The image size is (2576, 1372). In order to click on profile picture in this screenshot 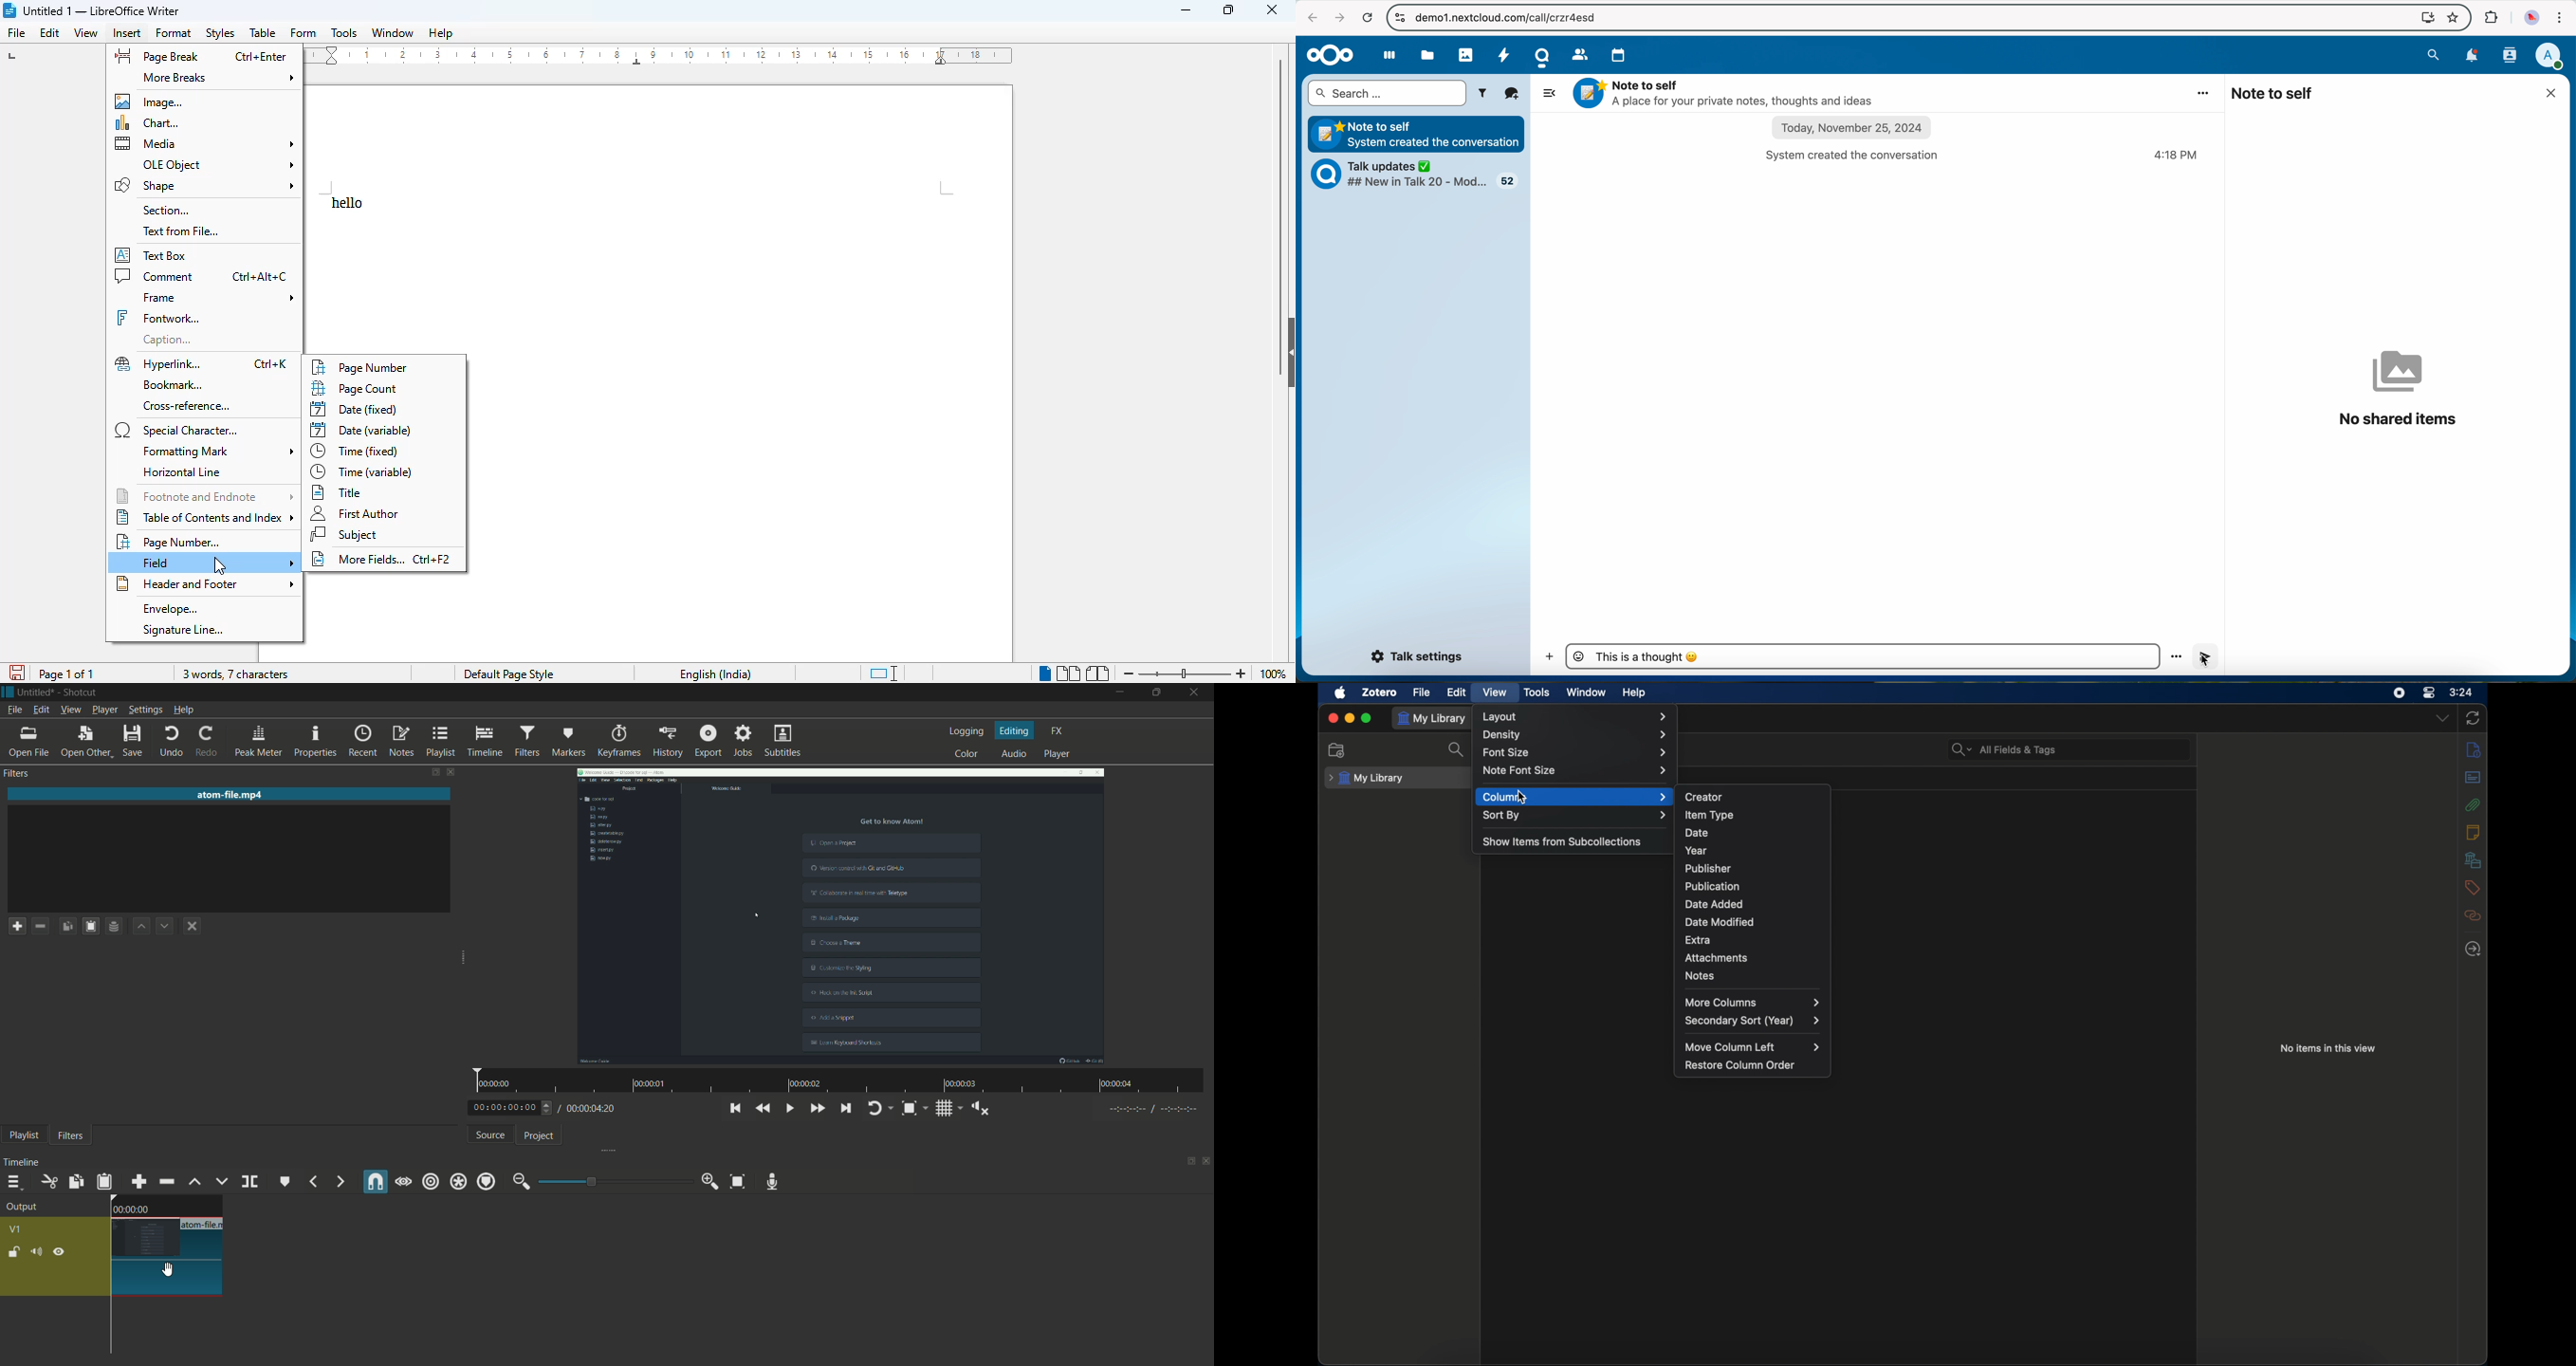, I will do `click(2529, 18)`.